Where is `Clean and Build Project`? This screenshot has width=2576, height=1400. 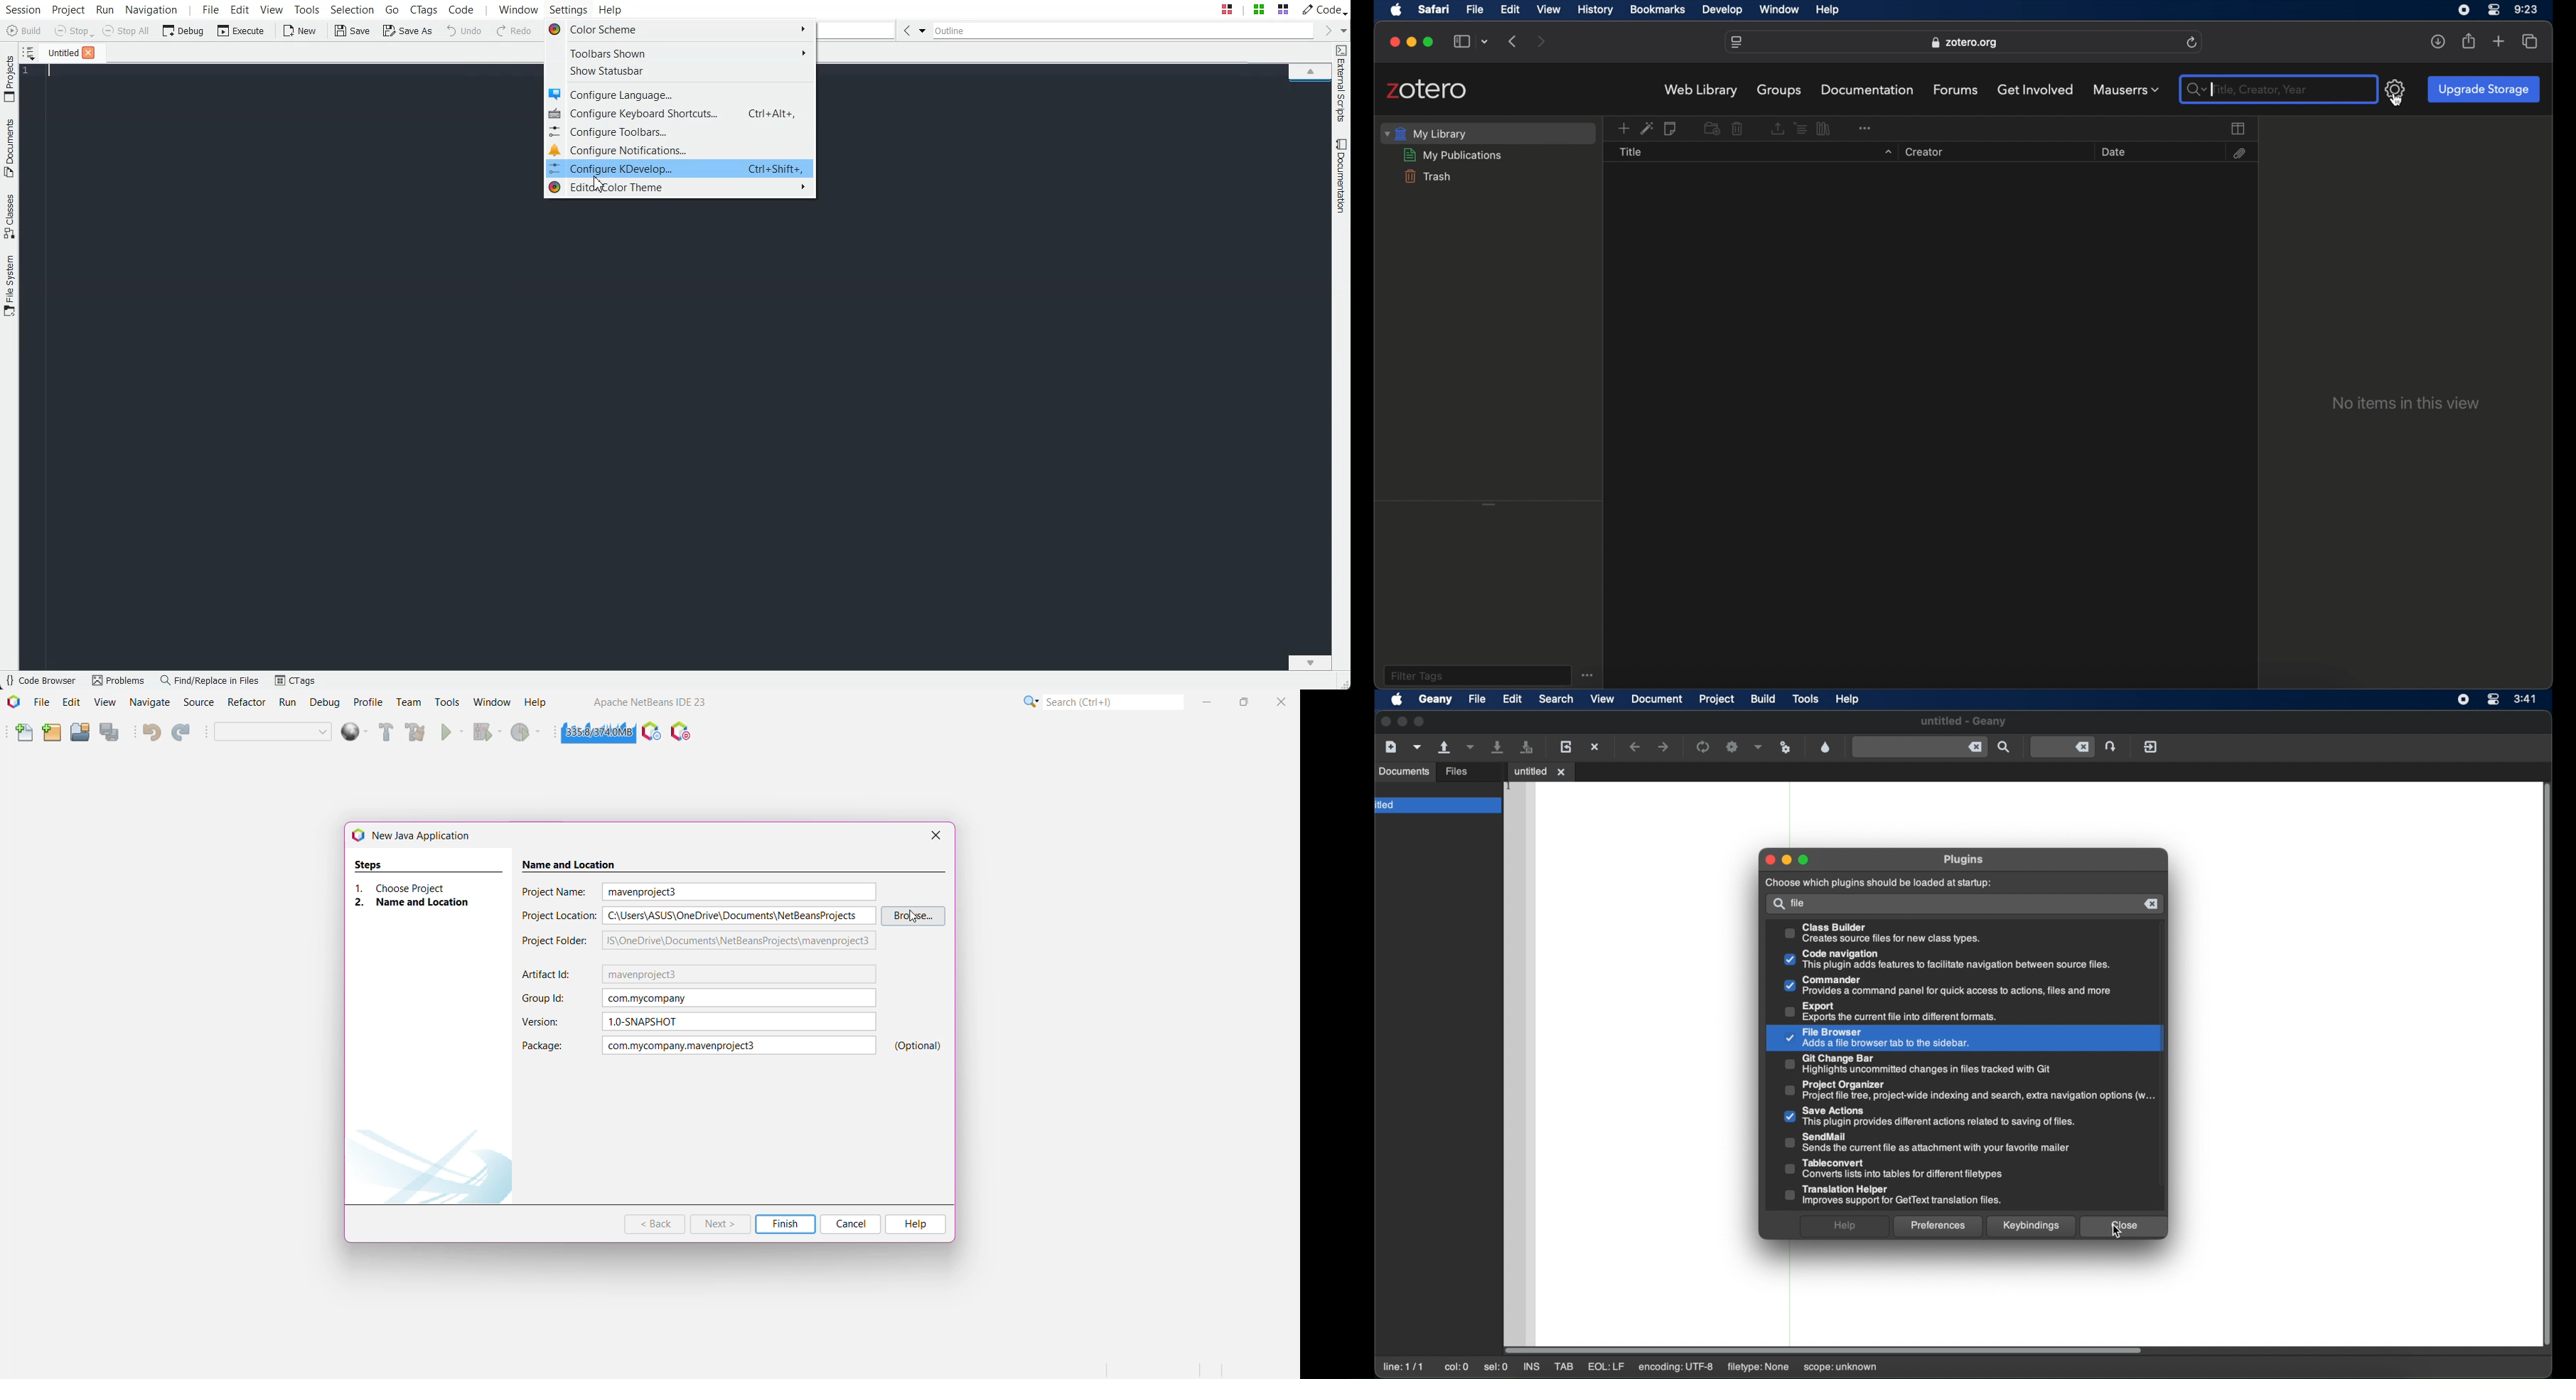 Clean and Build Project is located at coordinates (415, 732).